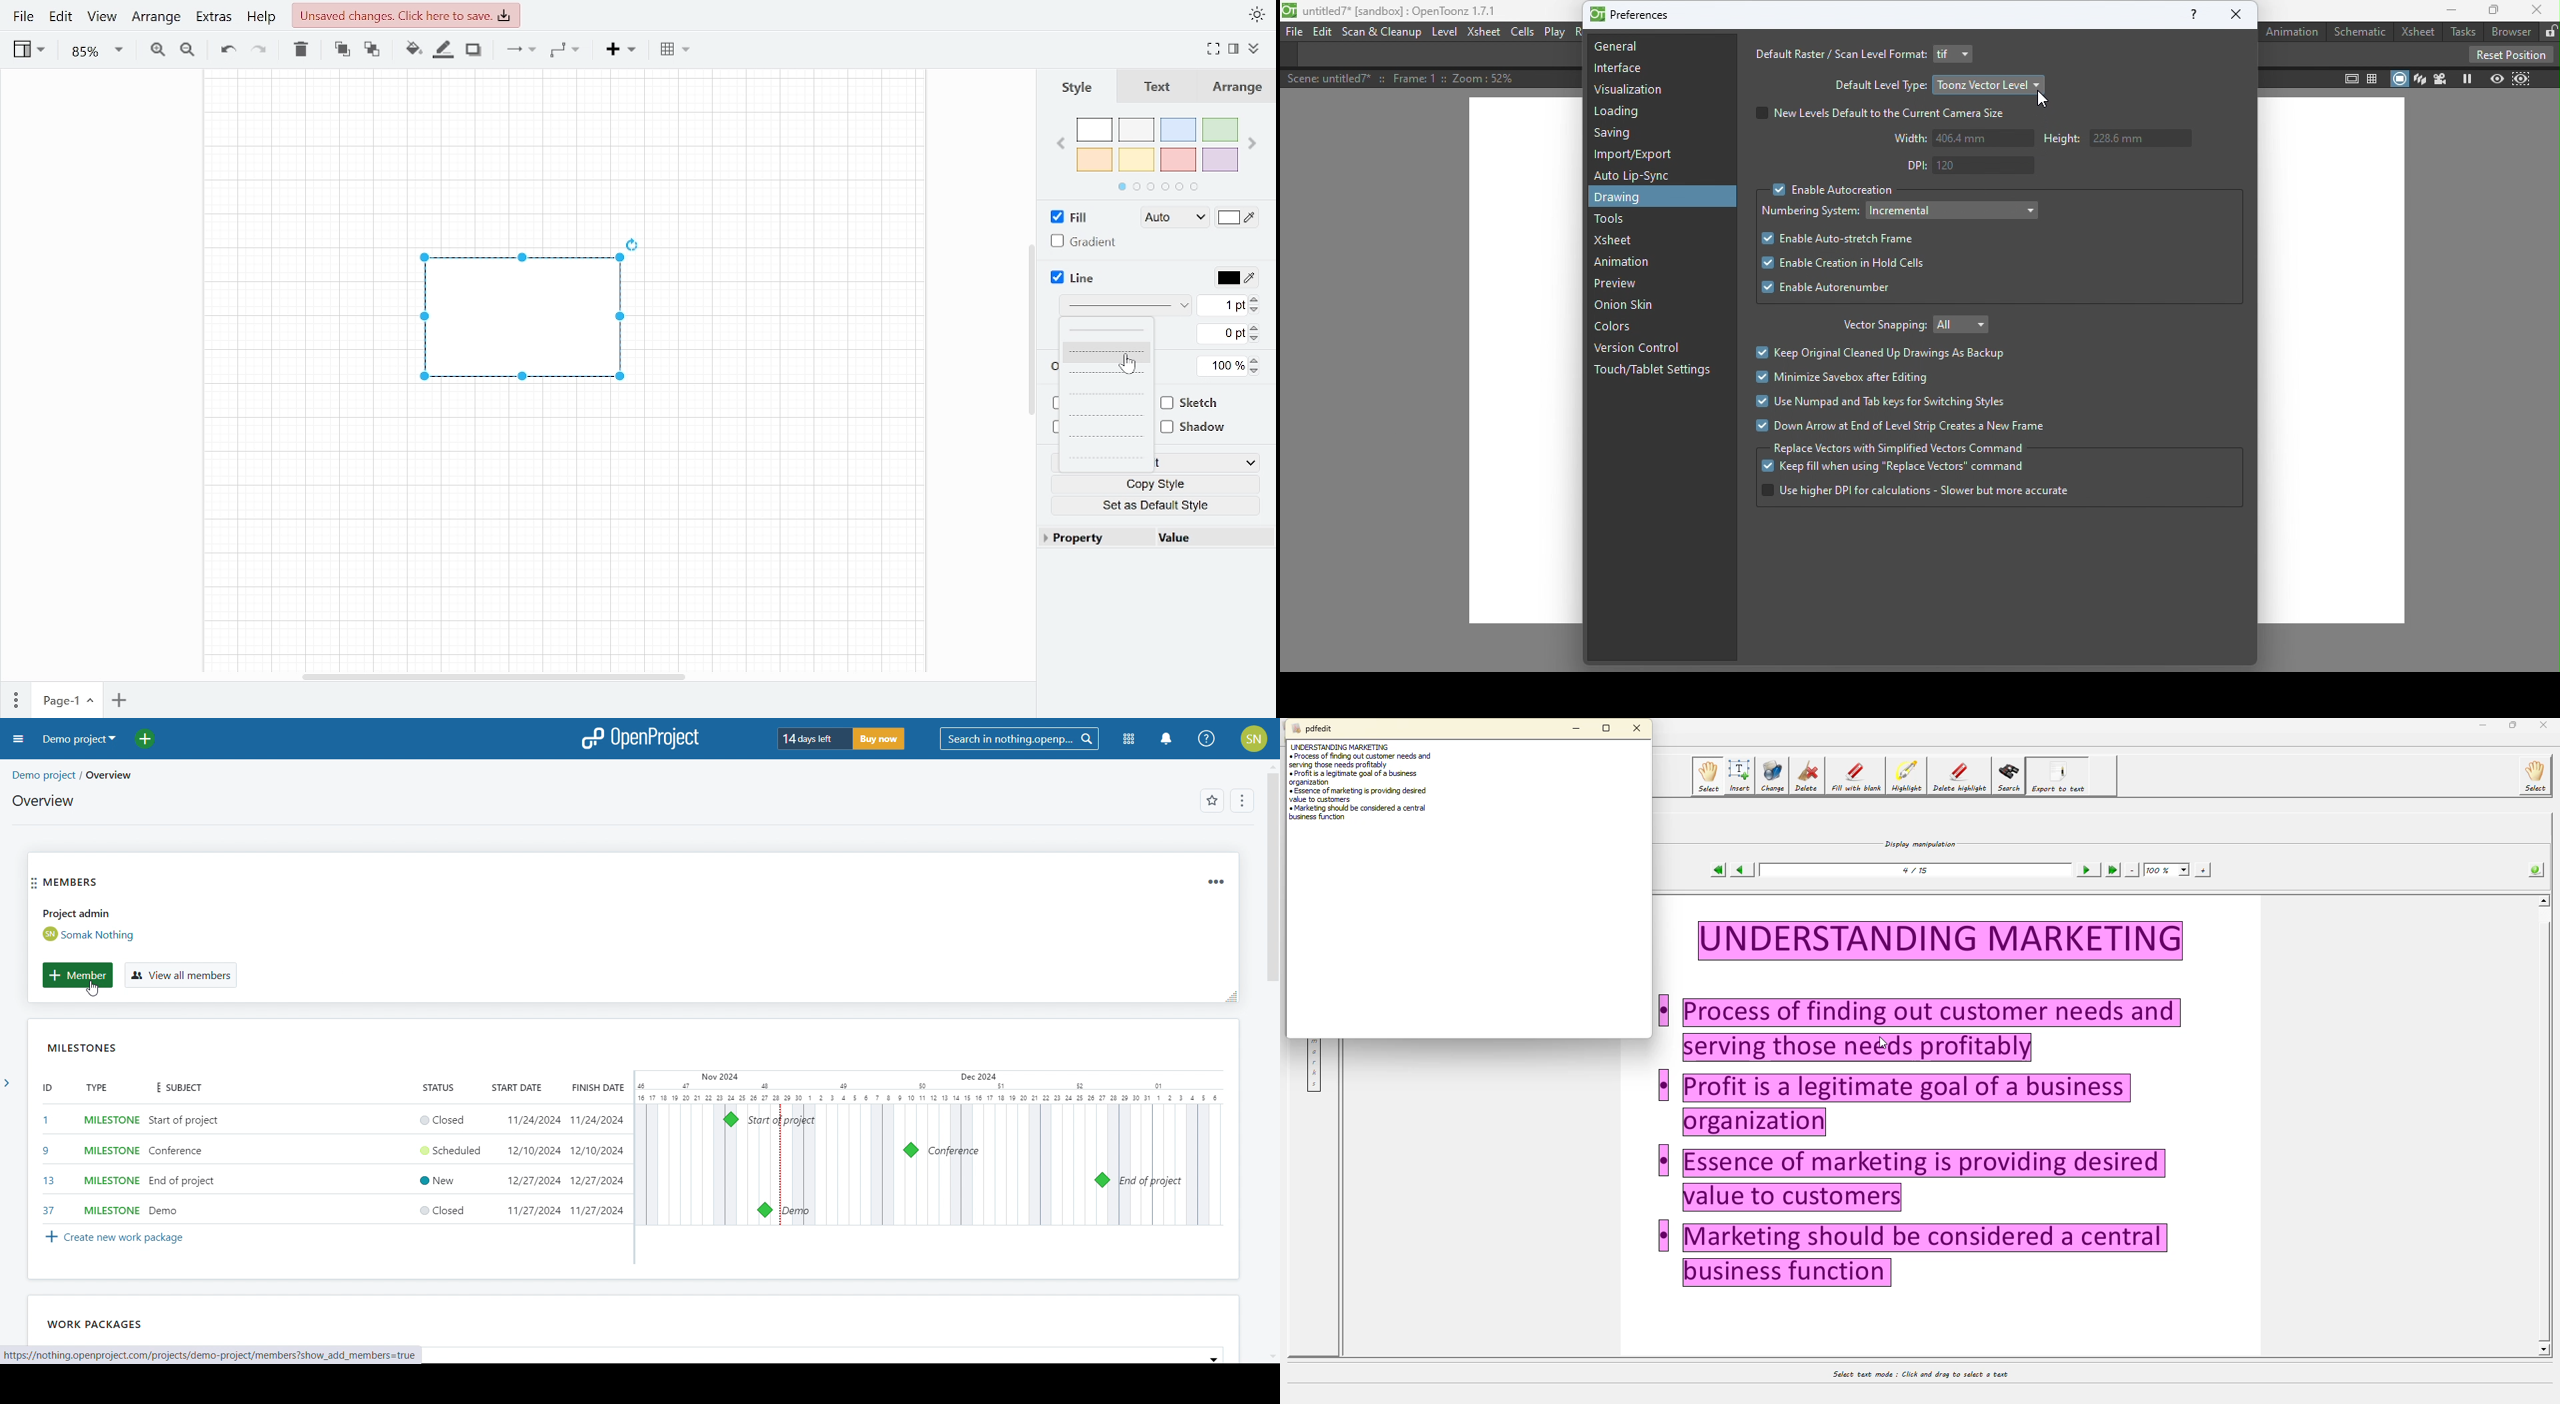  Describe the element at coordinates (44, 1212) in the screenshot. I see `37` at that location.